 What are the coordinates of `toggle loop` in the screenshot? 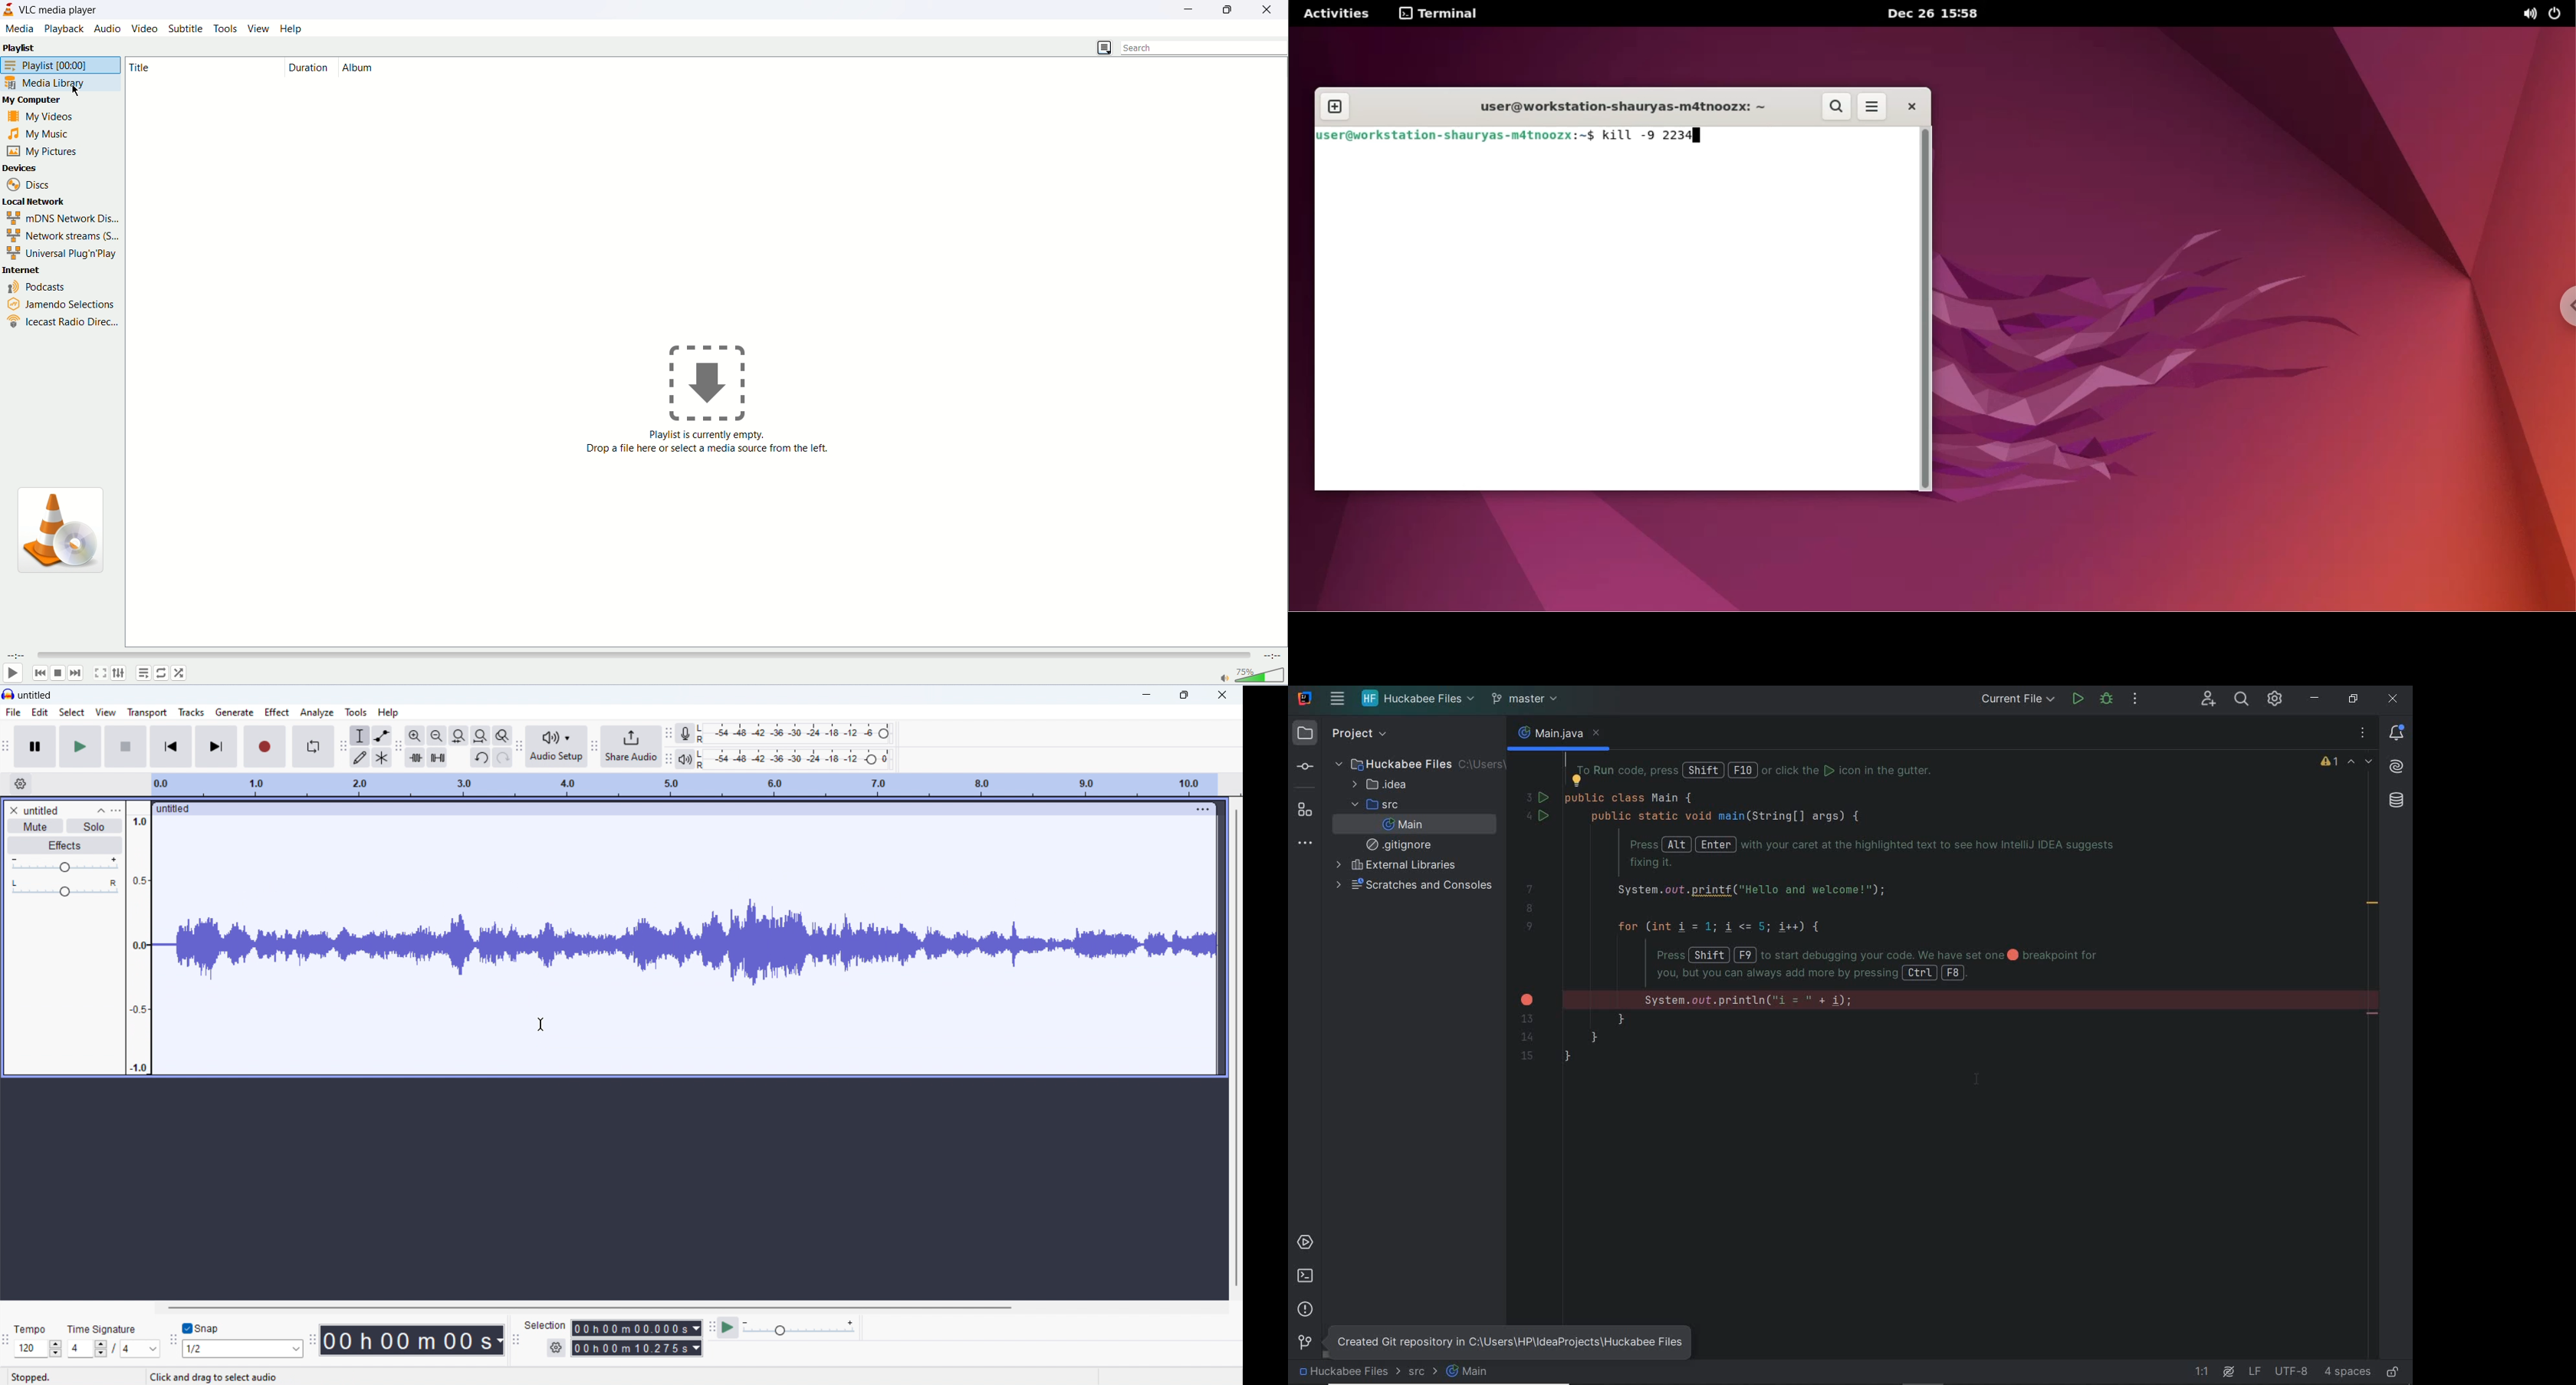 It's located at (162, 672).